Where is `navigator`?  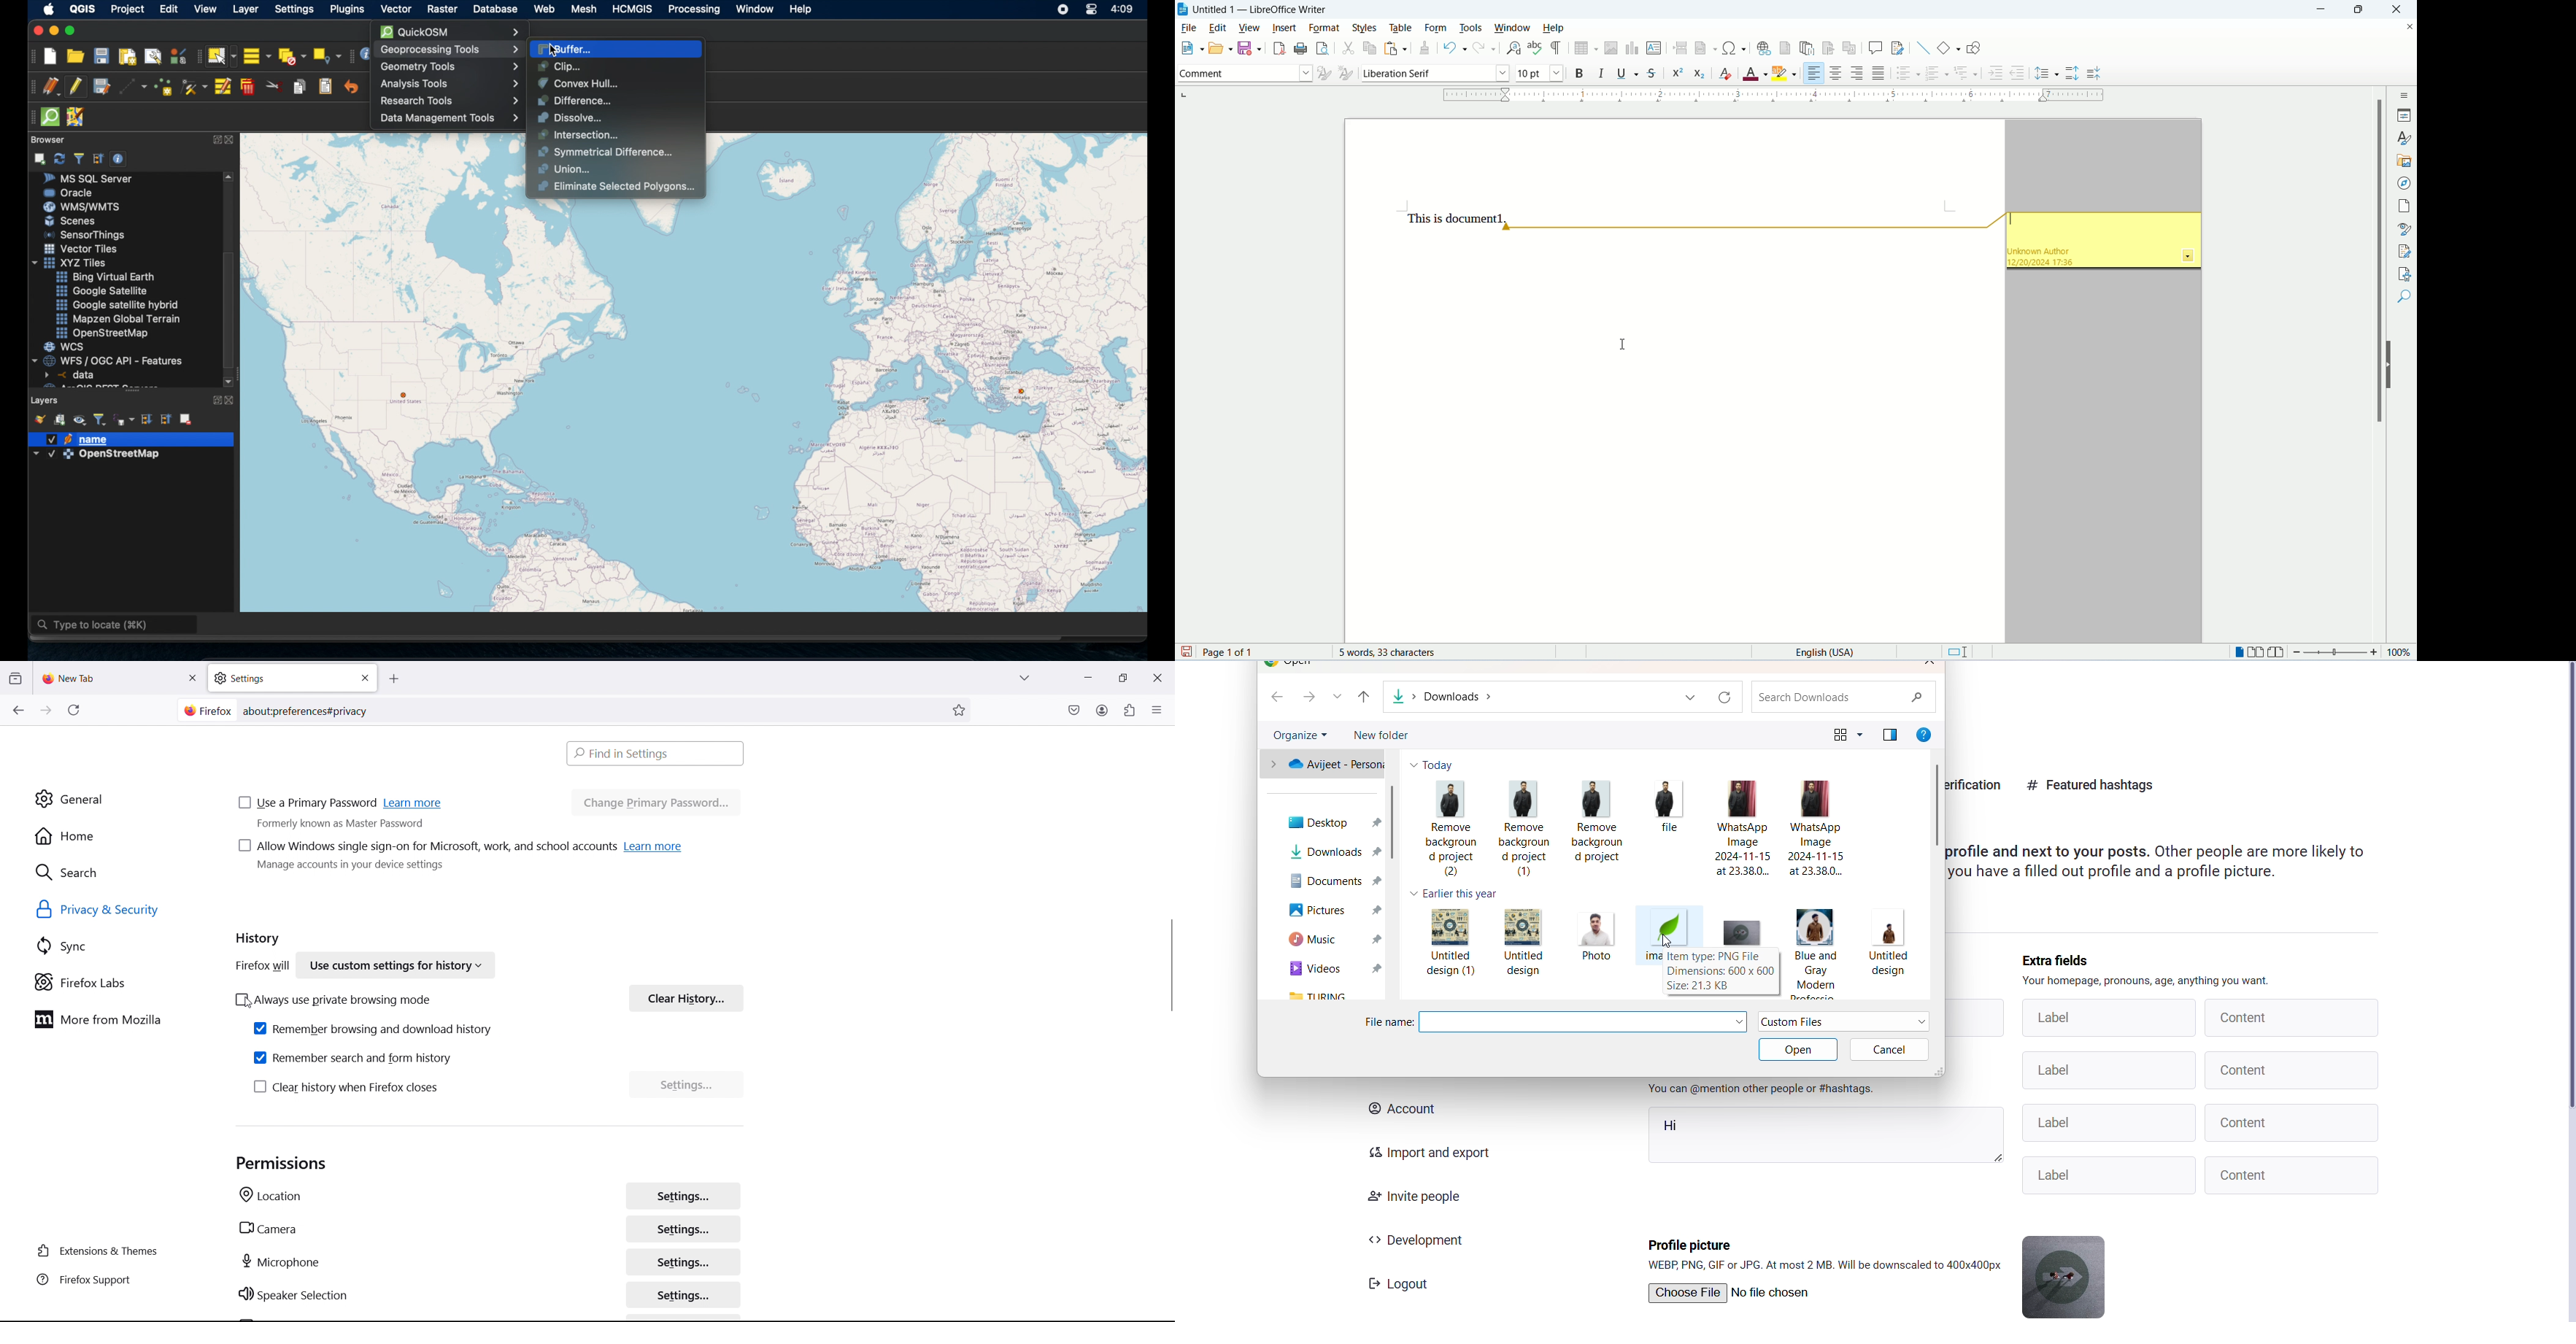
navigator is located at coordinates (2403, 183).